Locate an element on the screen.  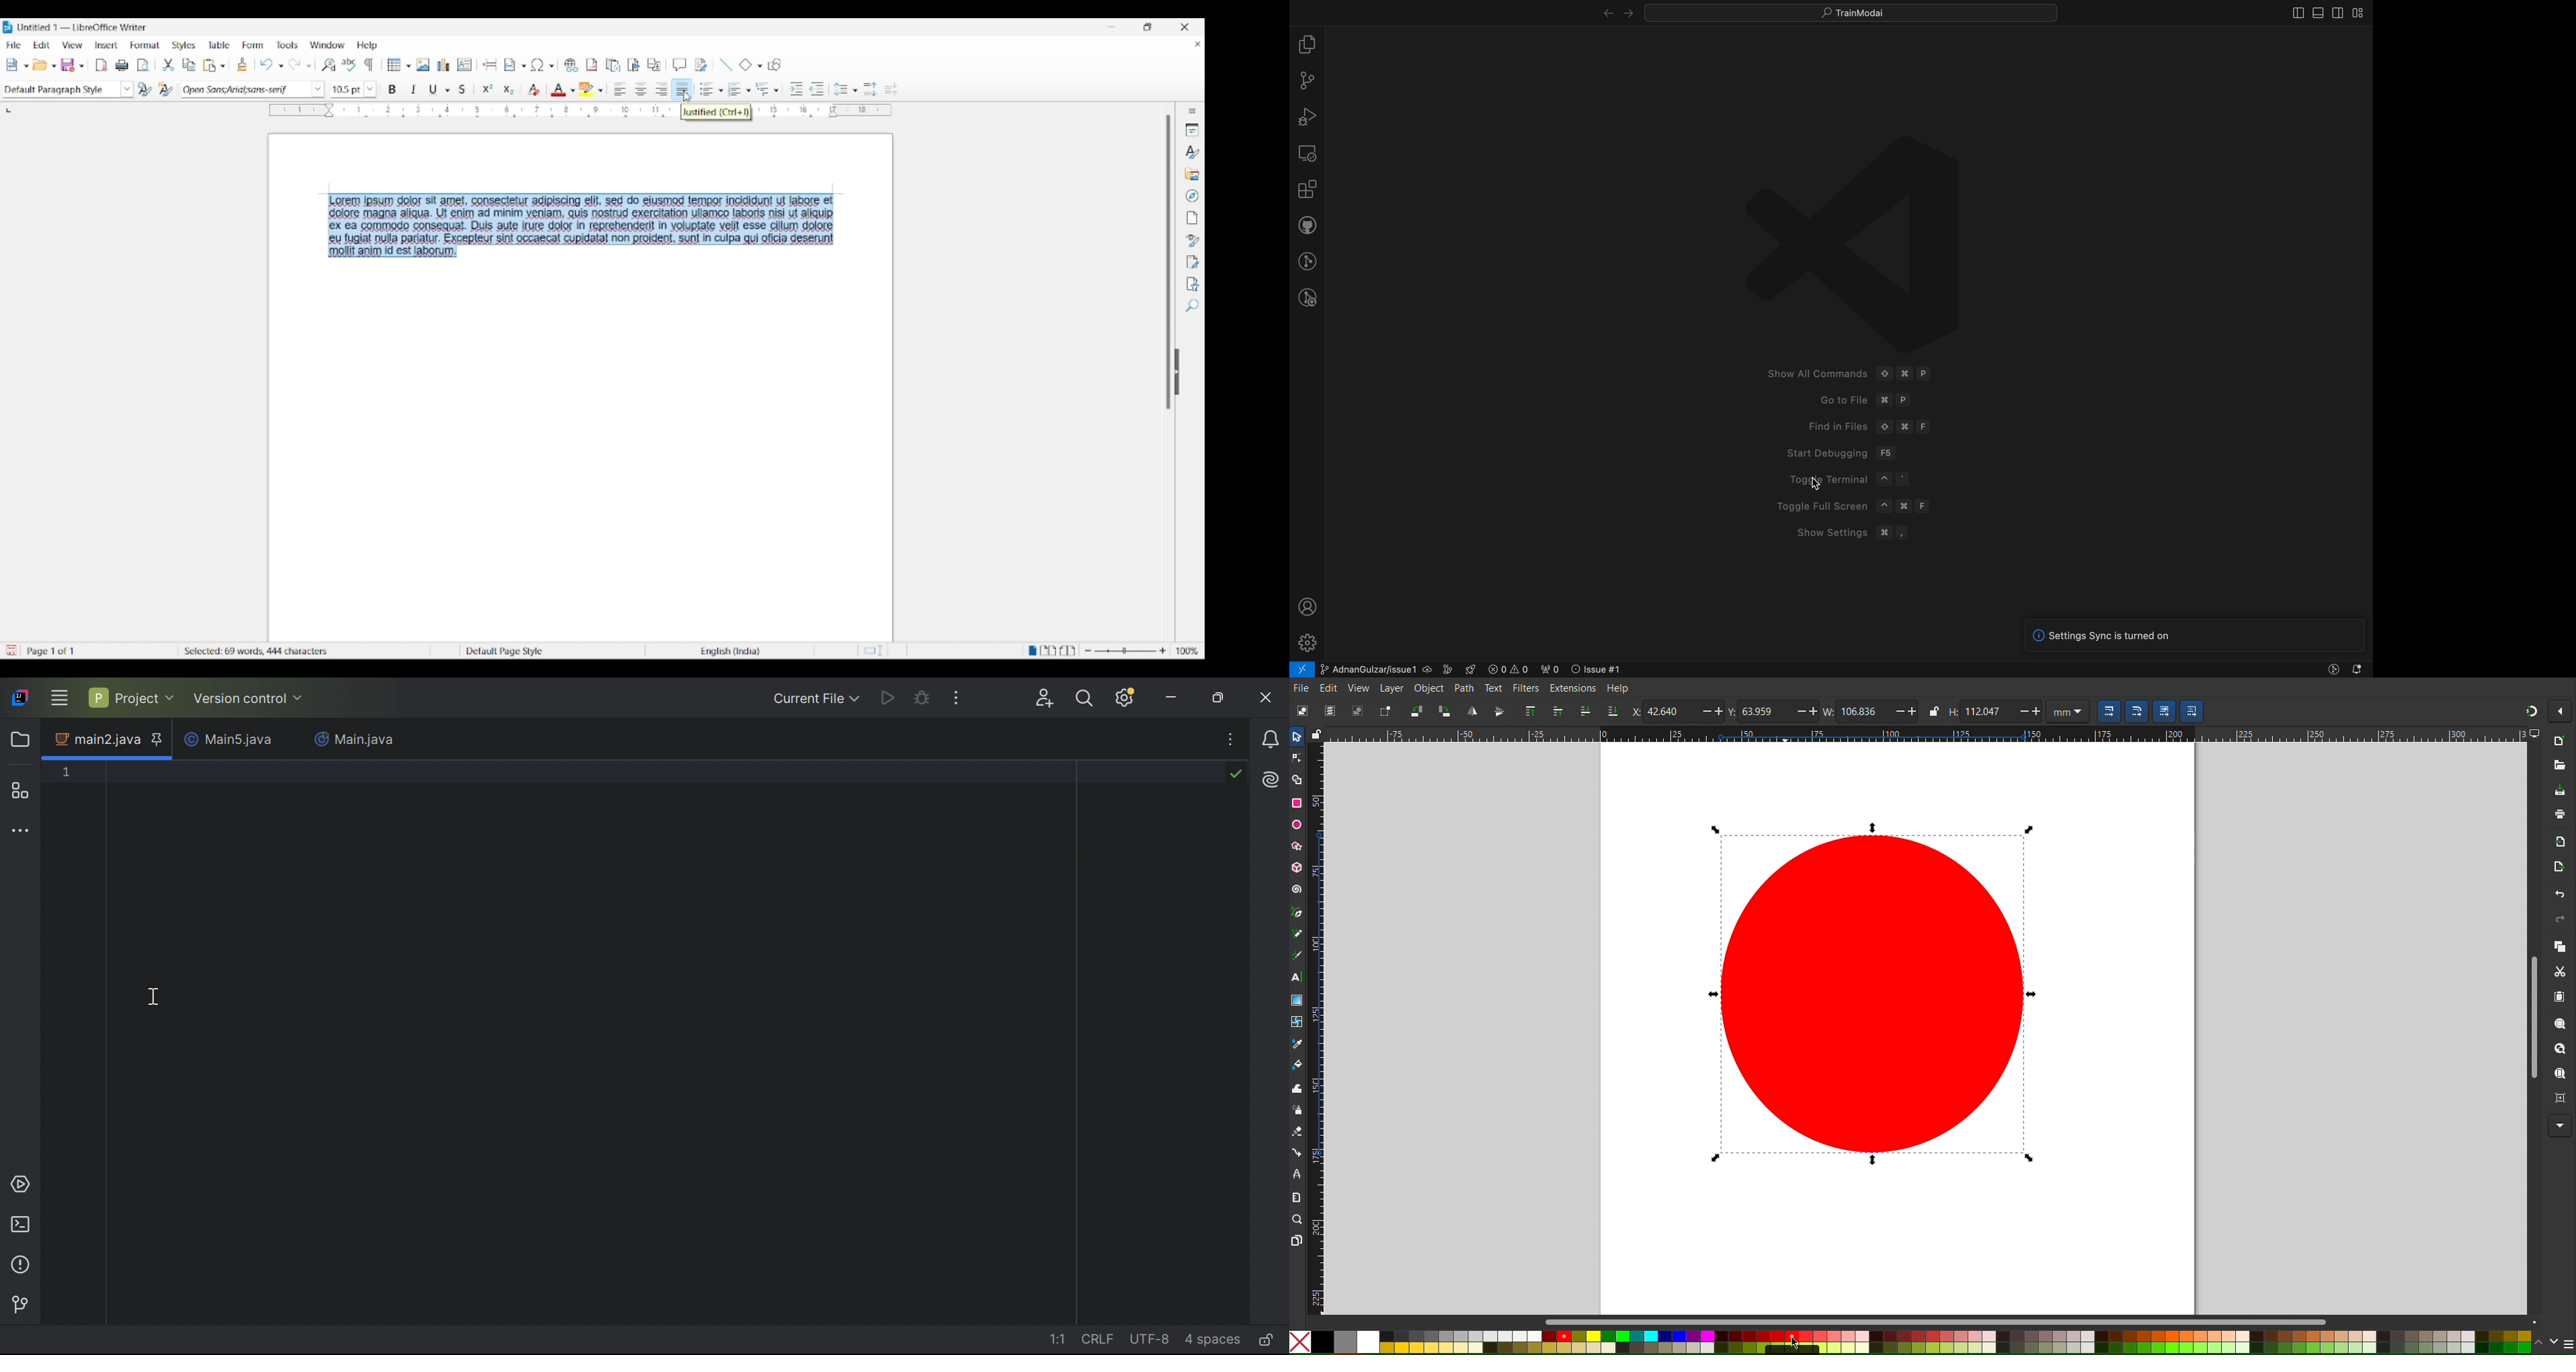
Toggle Selection Box is located at coordinates (1385, 710).